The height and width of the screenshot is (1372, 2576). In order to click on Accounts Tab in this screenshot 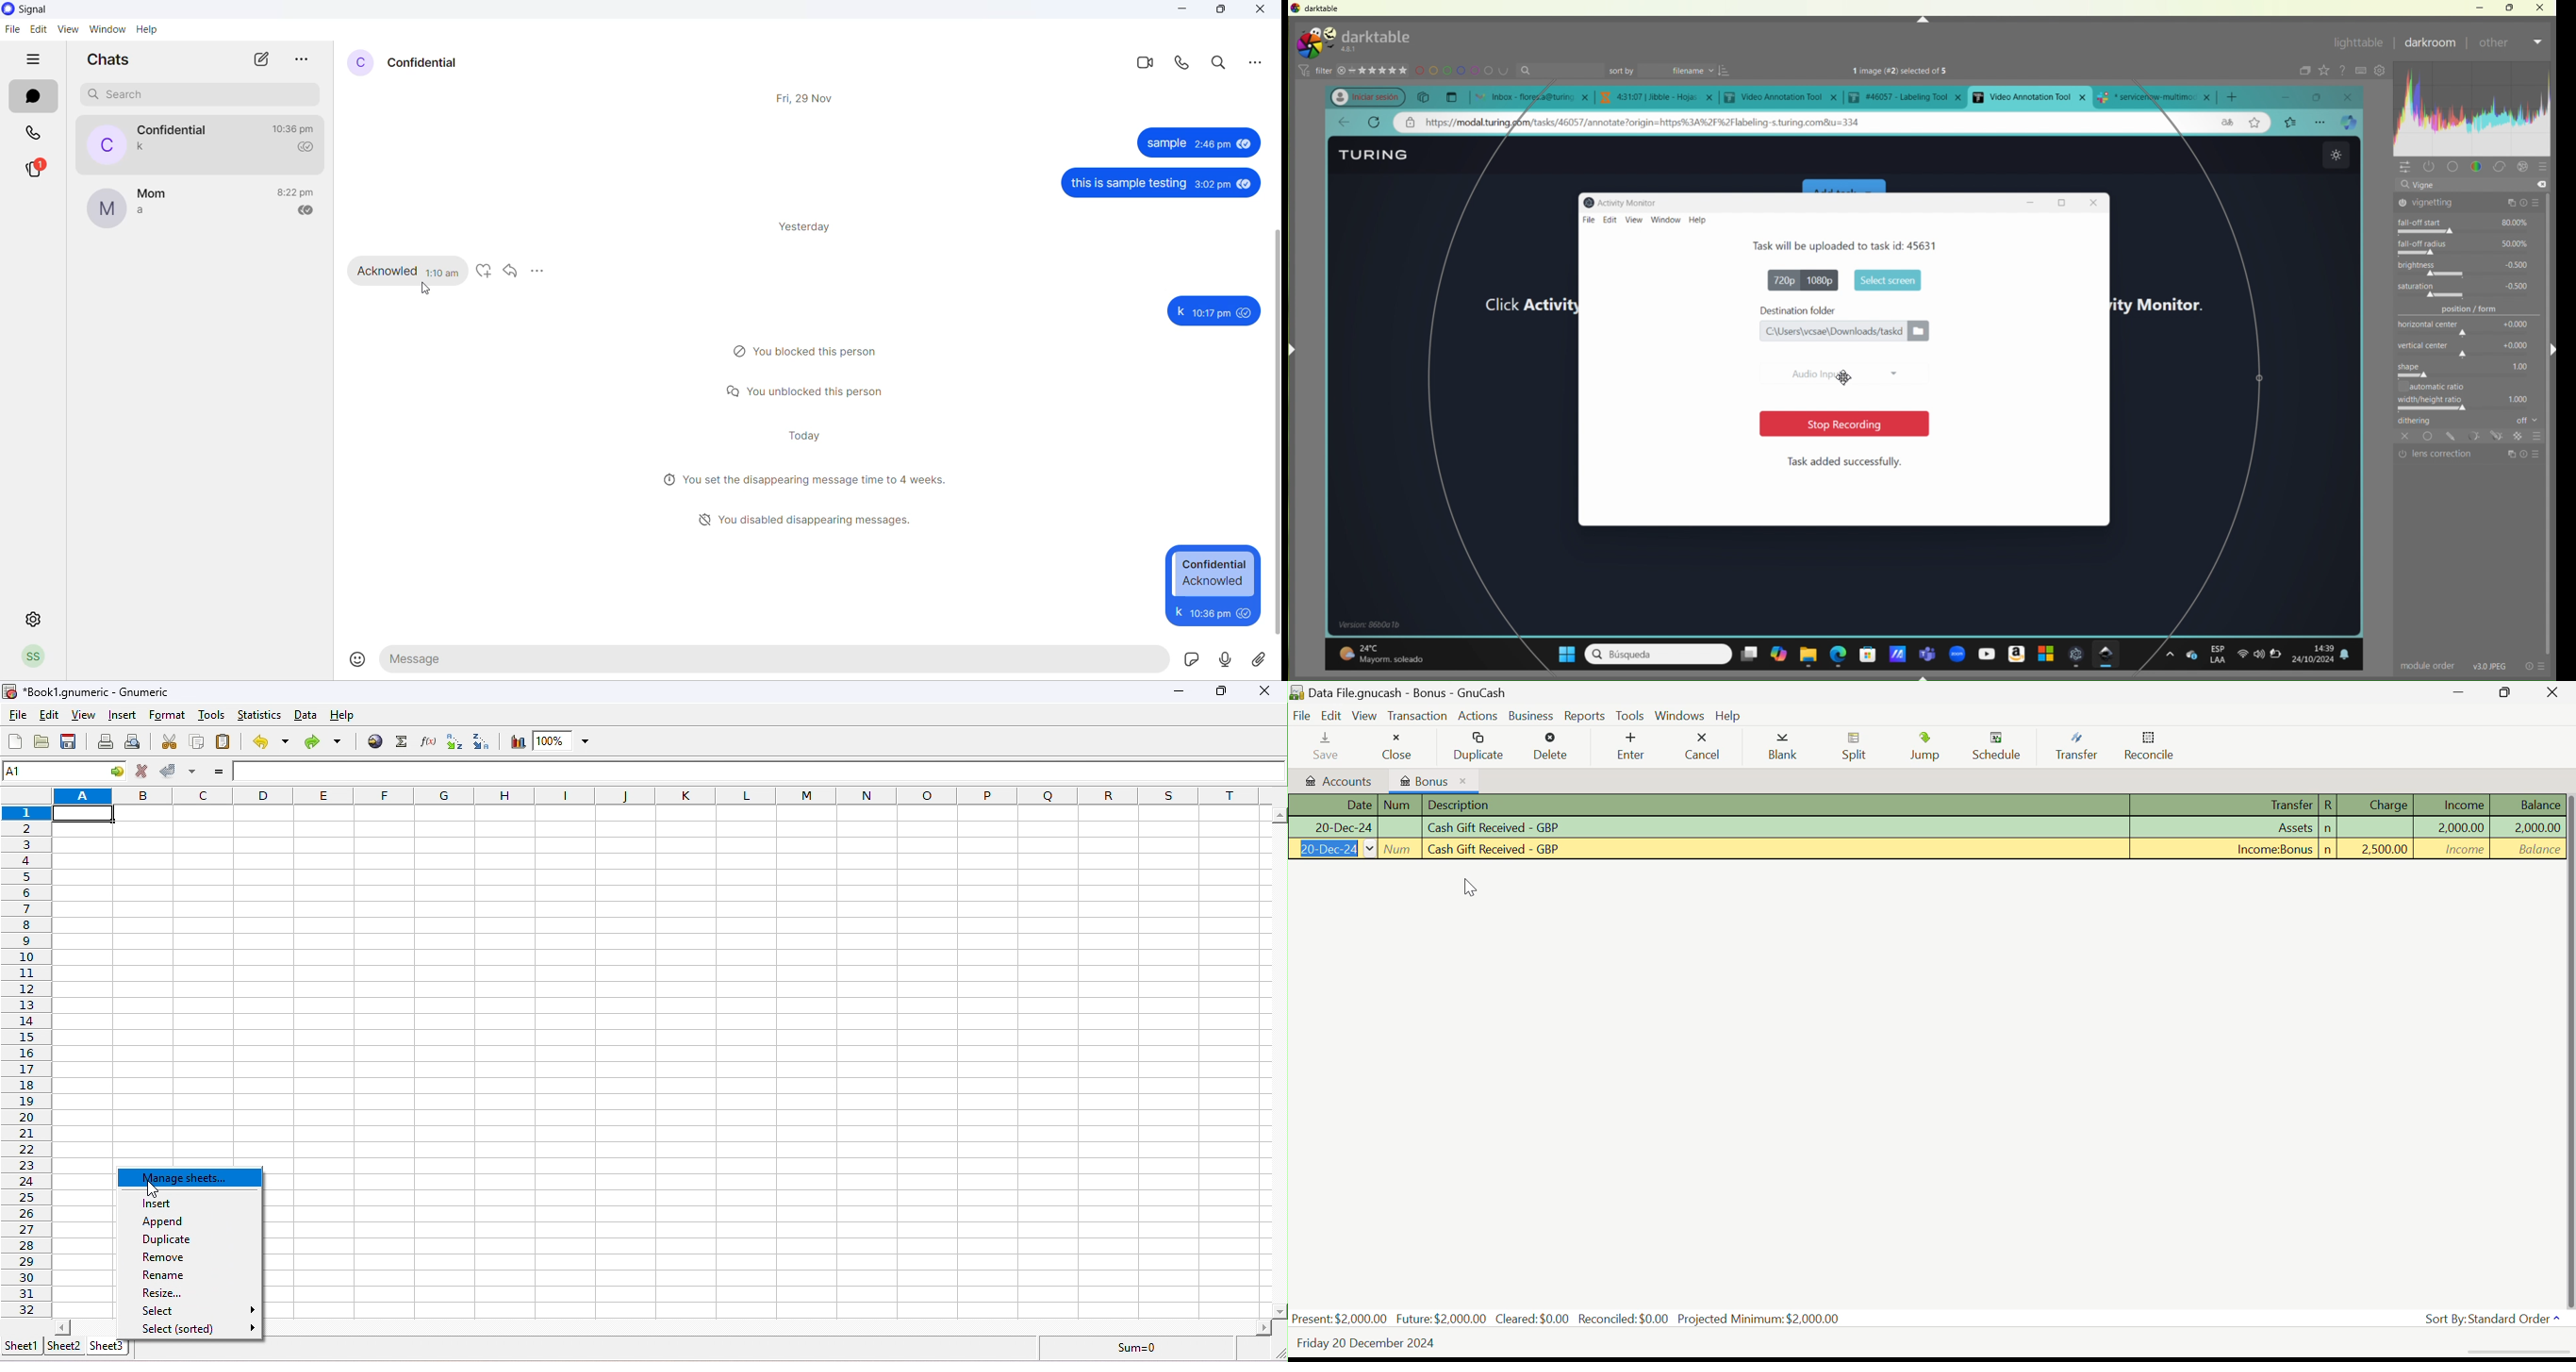, I will do `click(1336, 779)`.